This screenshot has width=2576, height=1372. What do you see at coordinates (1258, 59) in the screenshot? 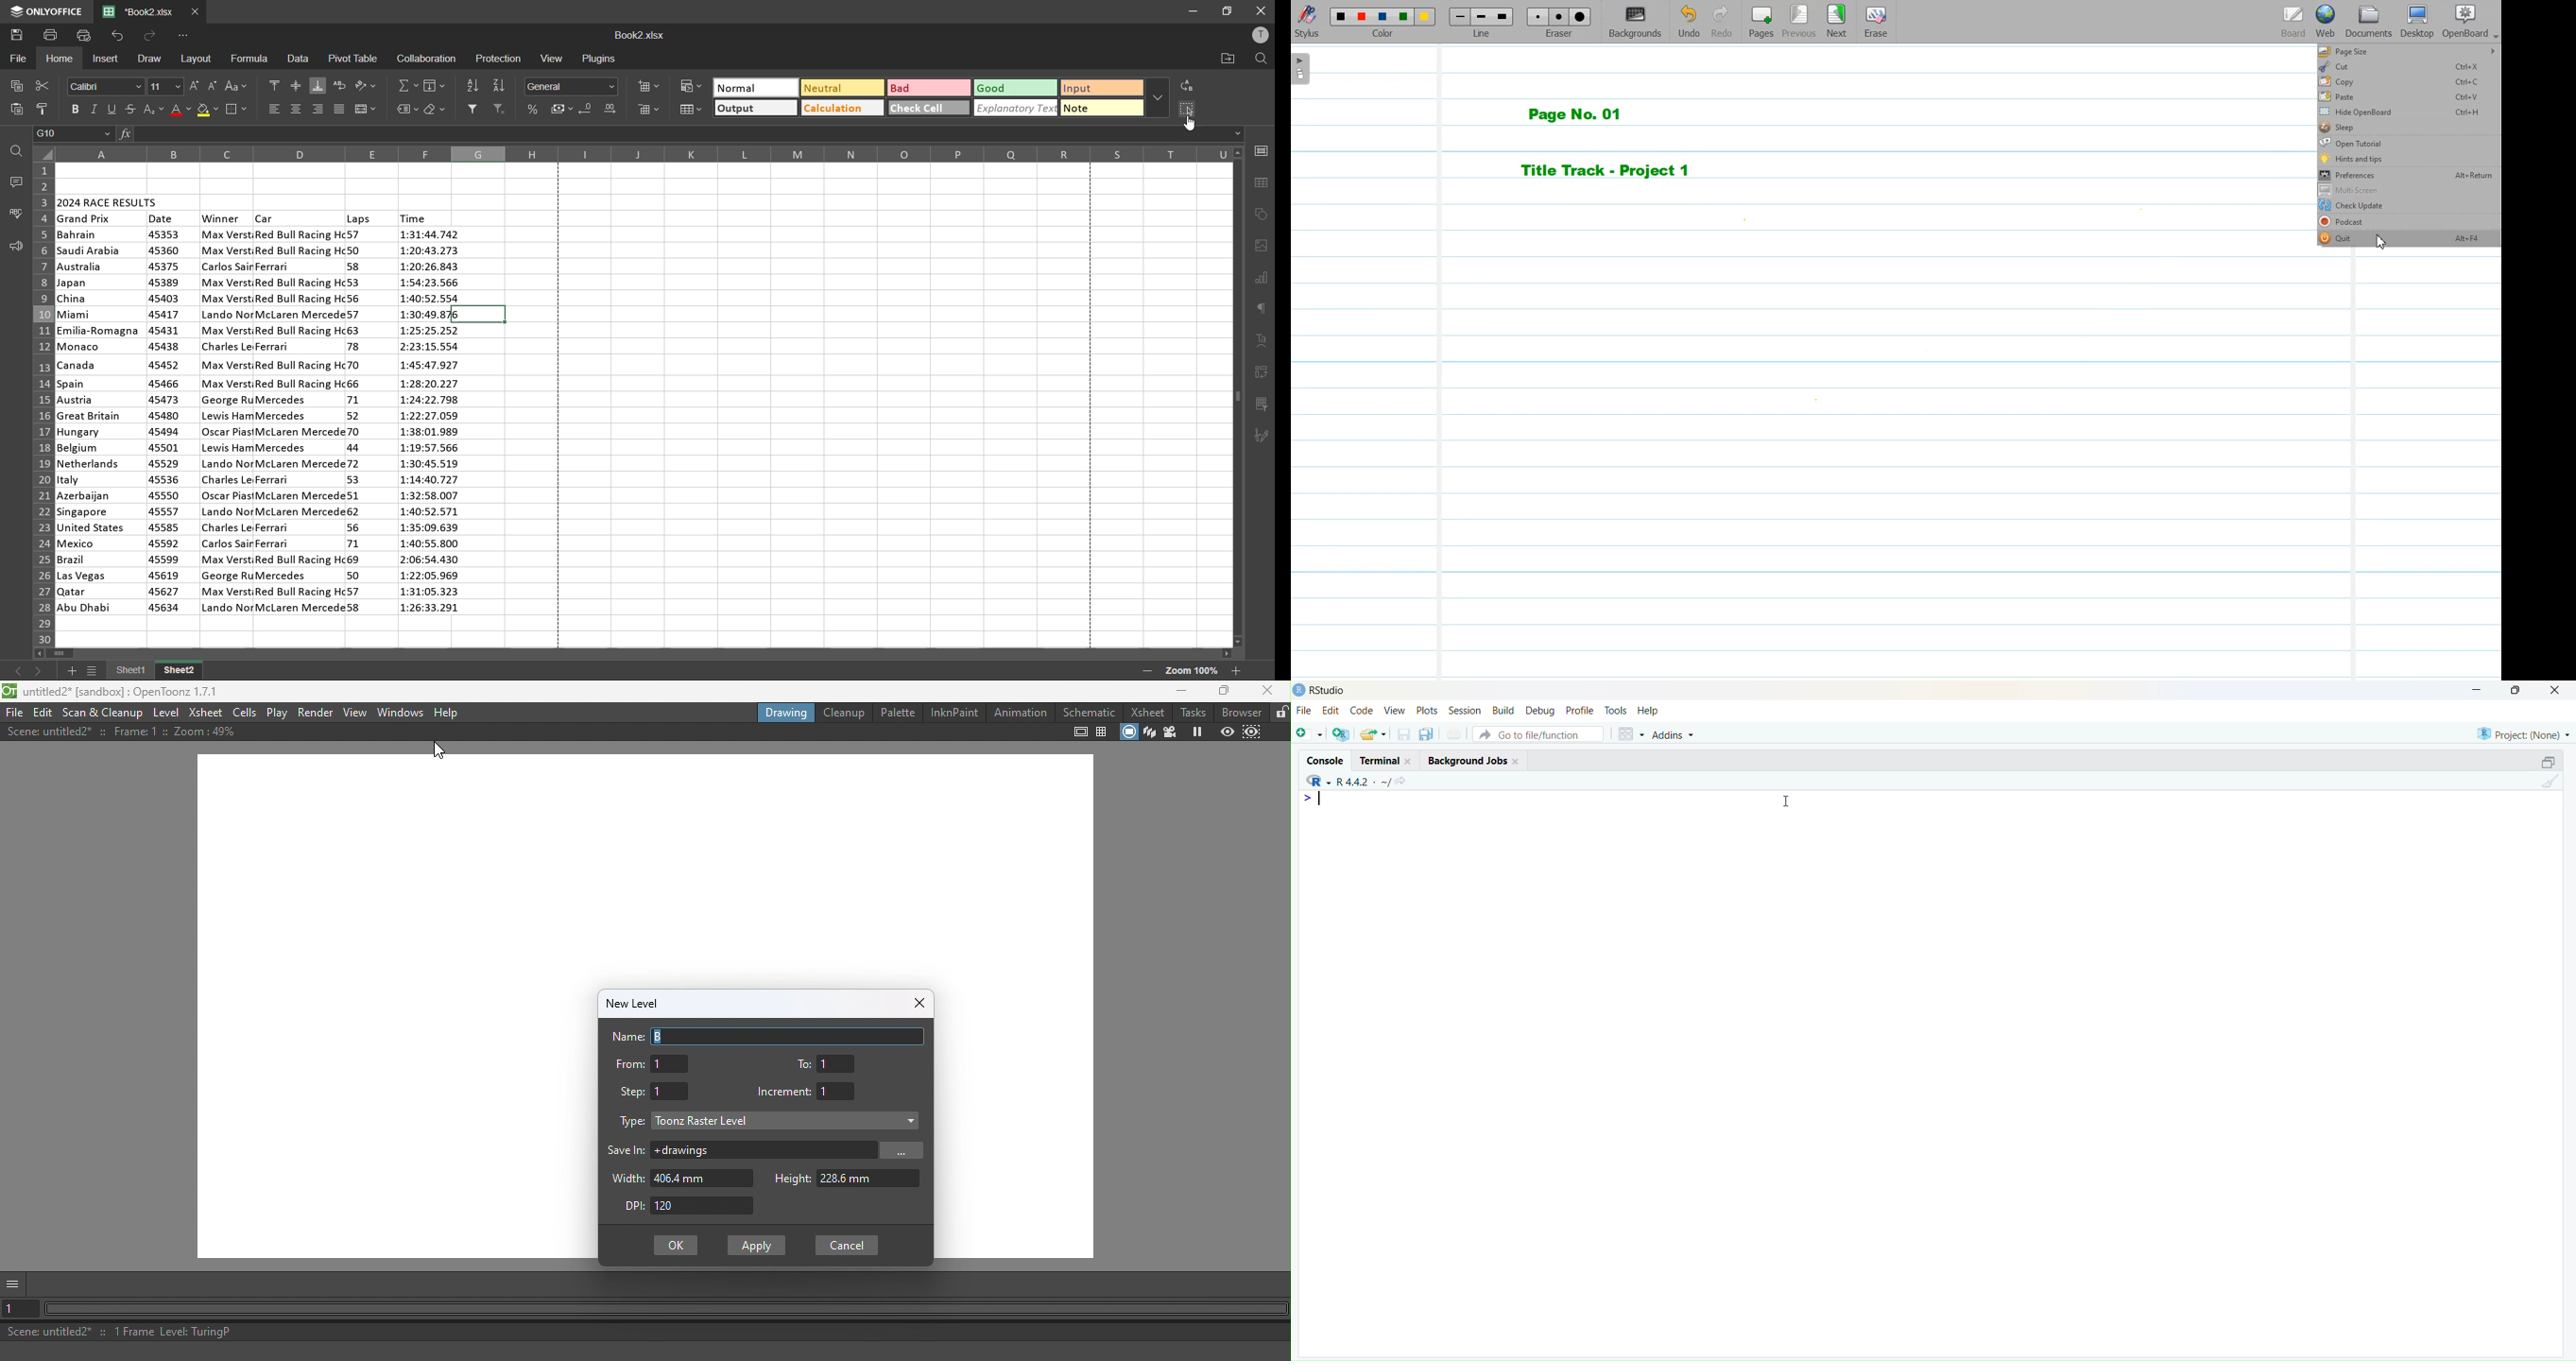
I see `find` at bounding box center [1258, 59].